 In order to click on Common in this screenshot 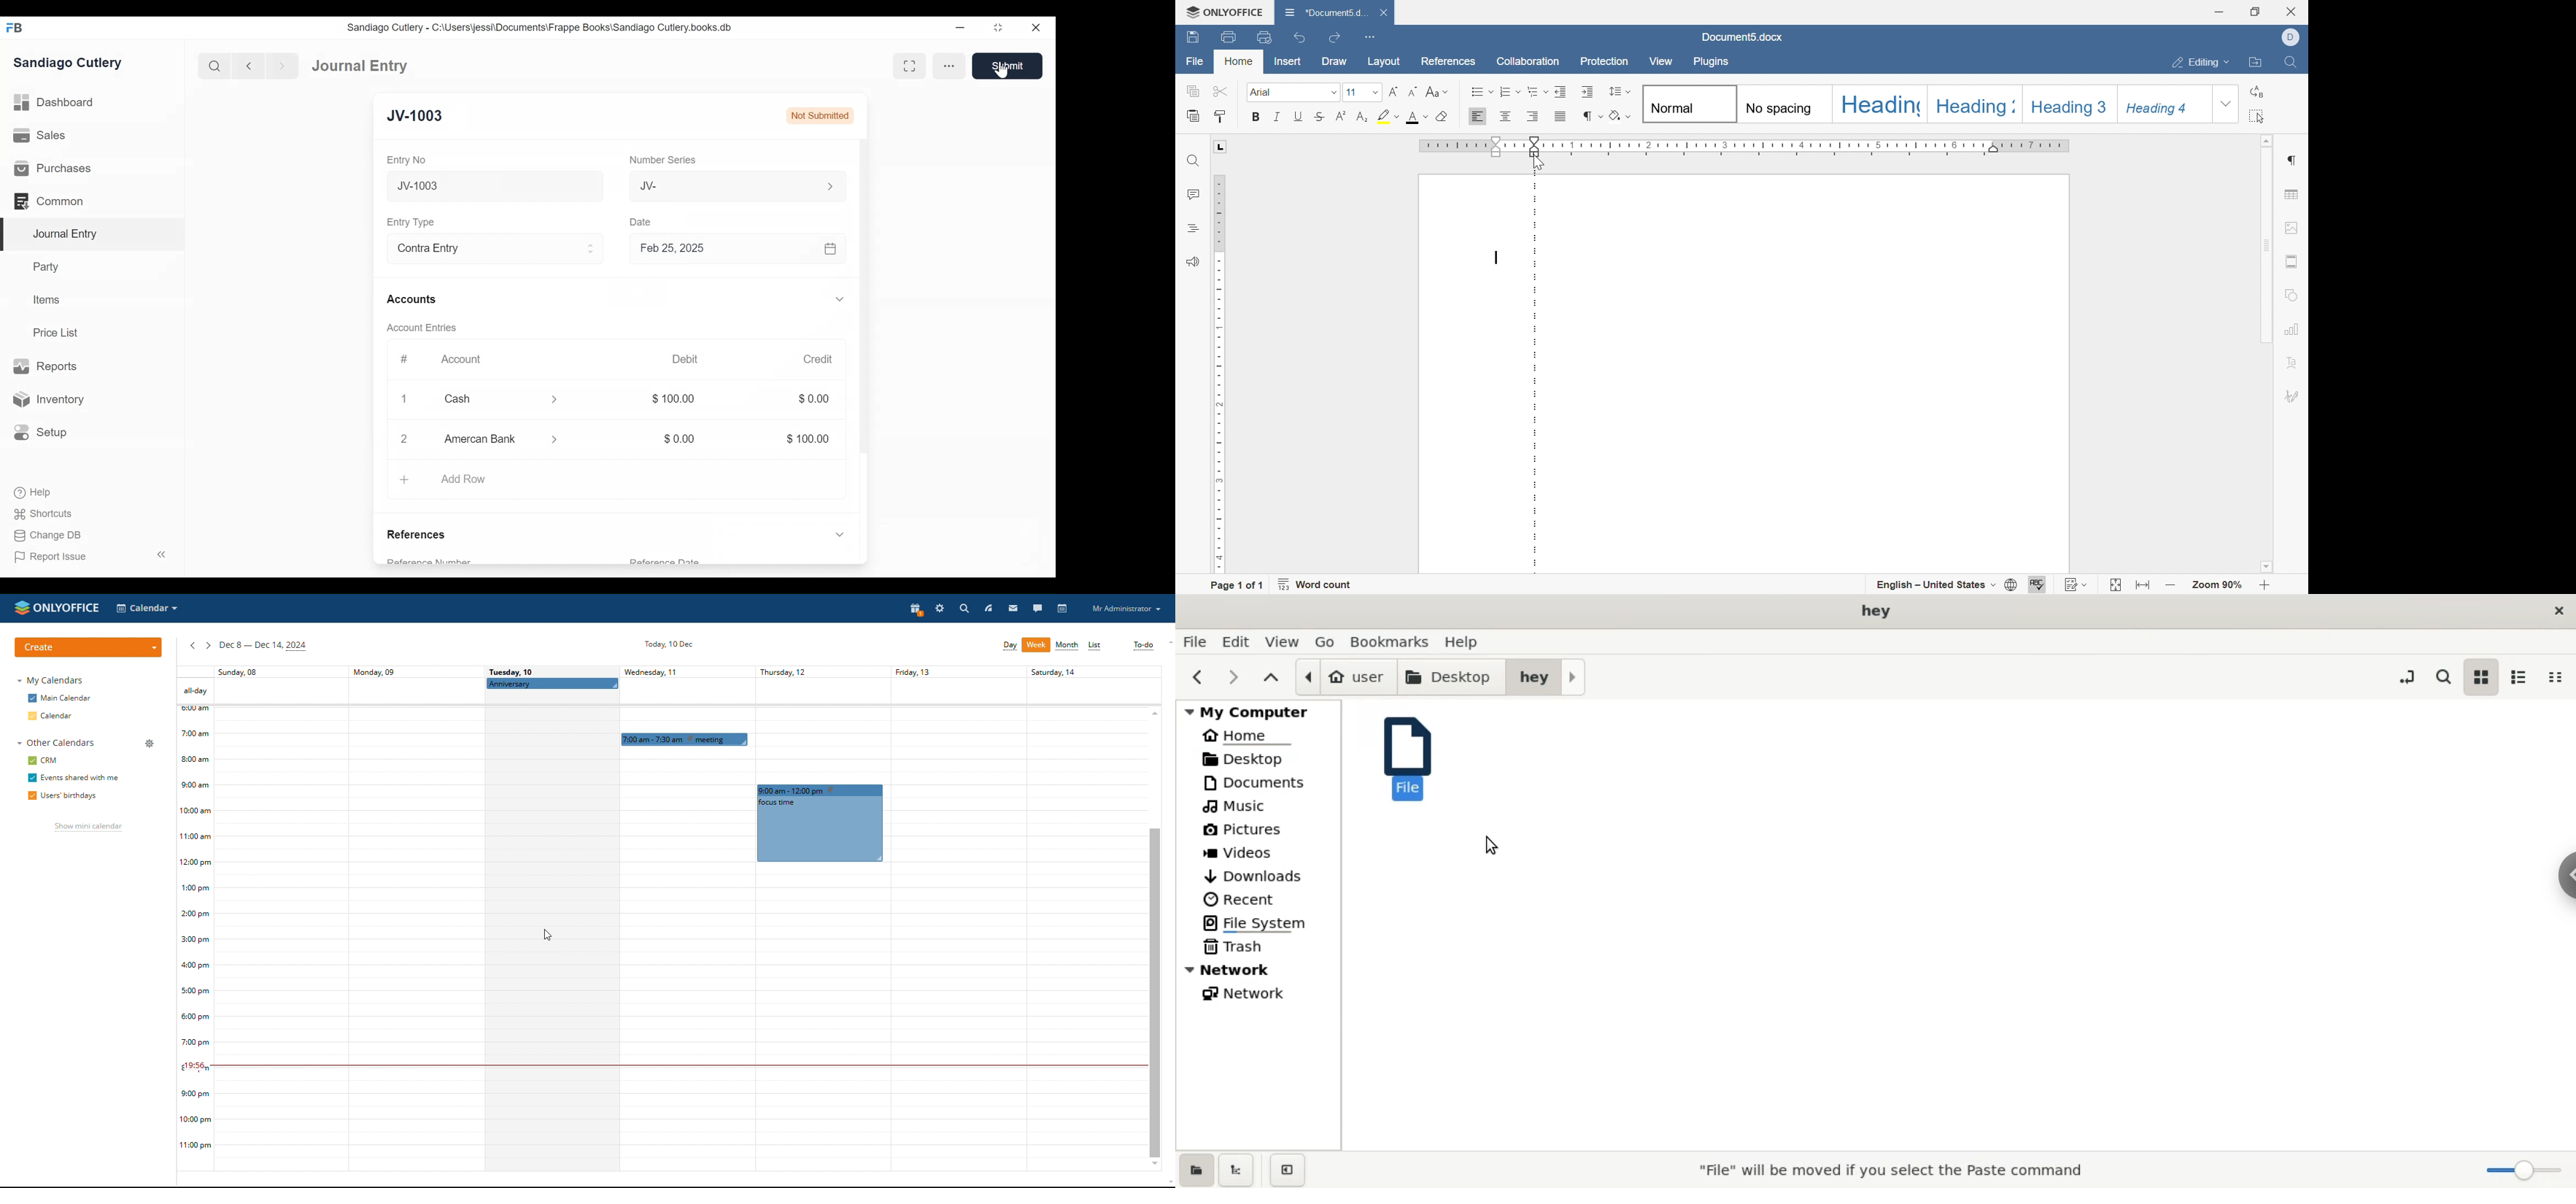, I will do `click(49, 200)`.